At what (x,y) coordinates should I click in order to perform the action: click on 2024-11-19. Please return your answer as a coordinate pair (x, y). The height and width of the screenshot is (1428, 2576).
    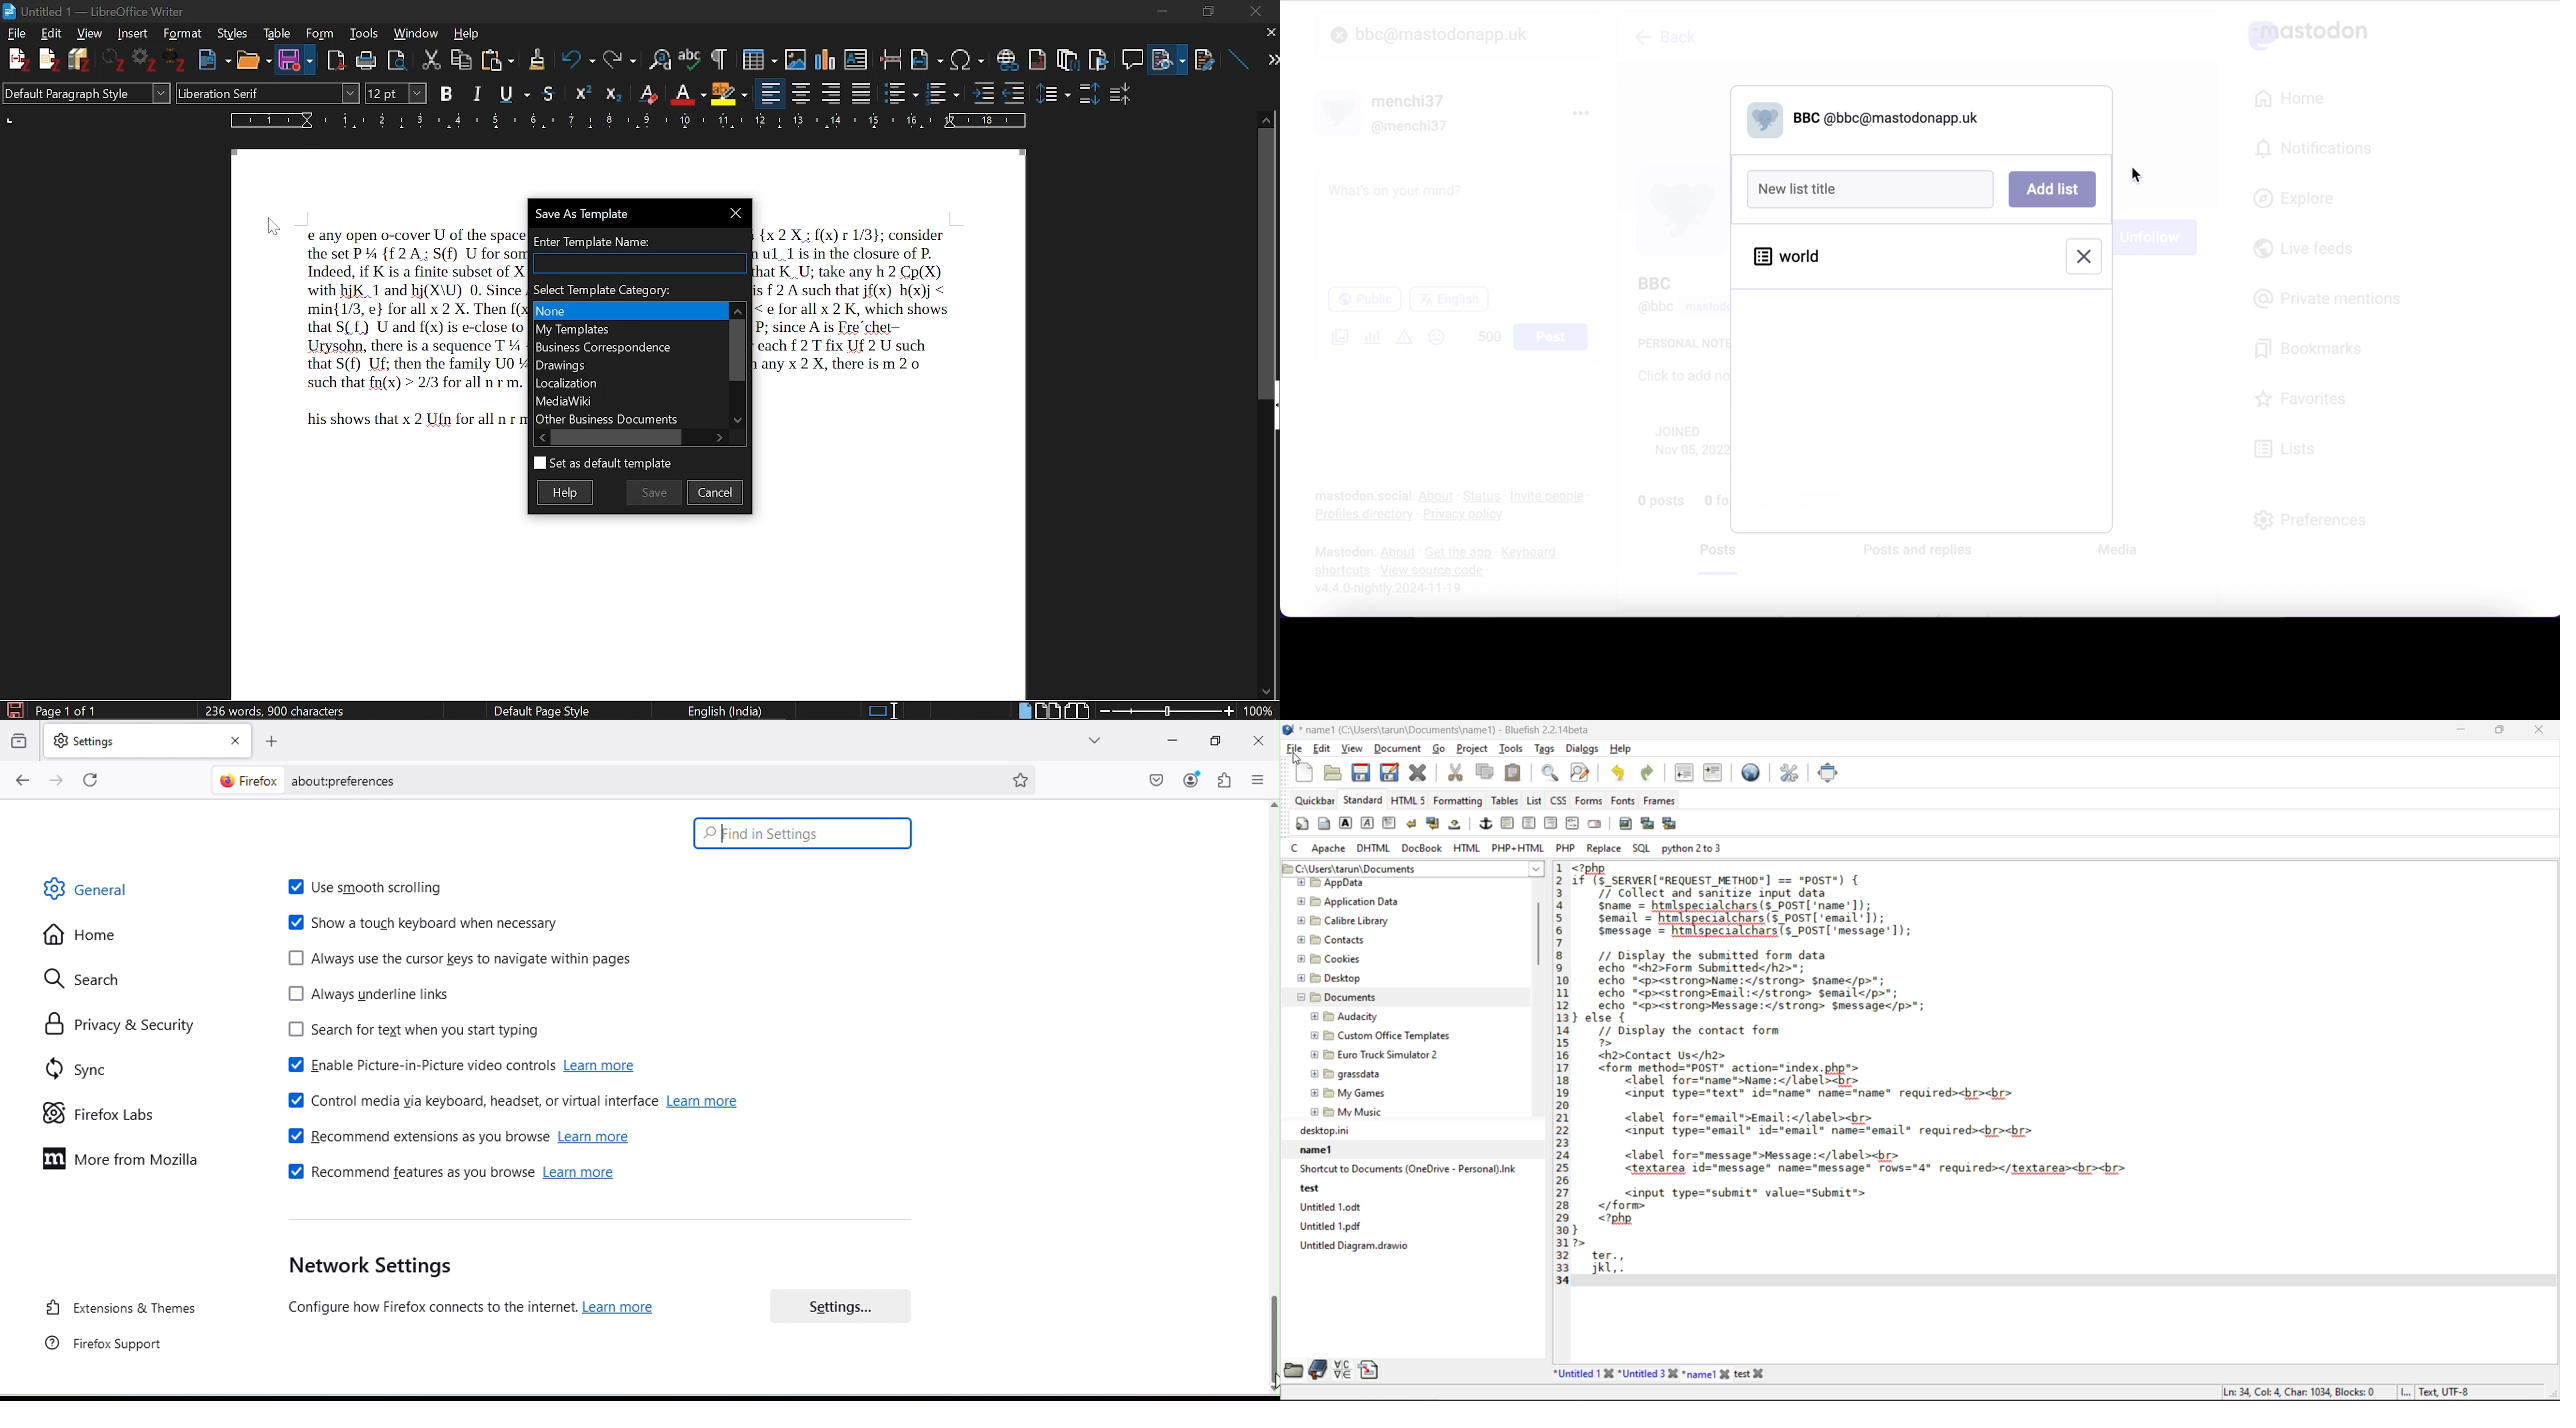
    Looking at the image, I should click on (1396, 588).